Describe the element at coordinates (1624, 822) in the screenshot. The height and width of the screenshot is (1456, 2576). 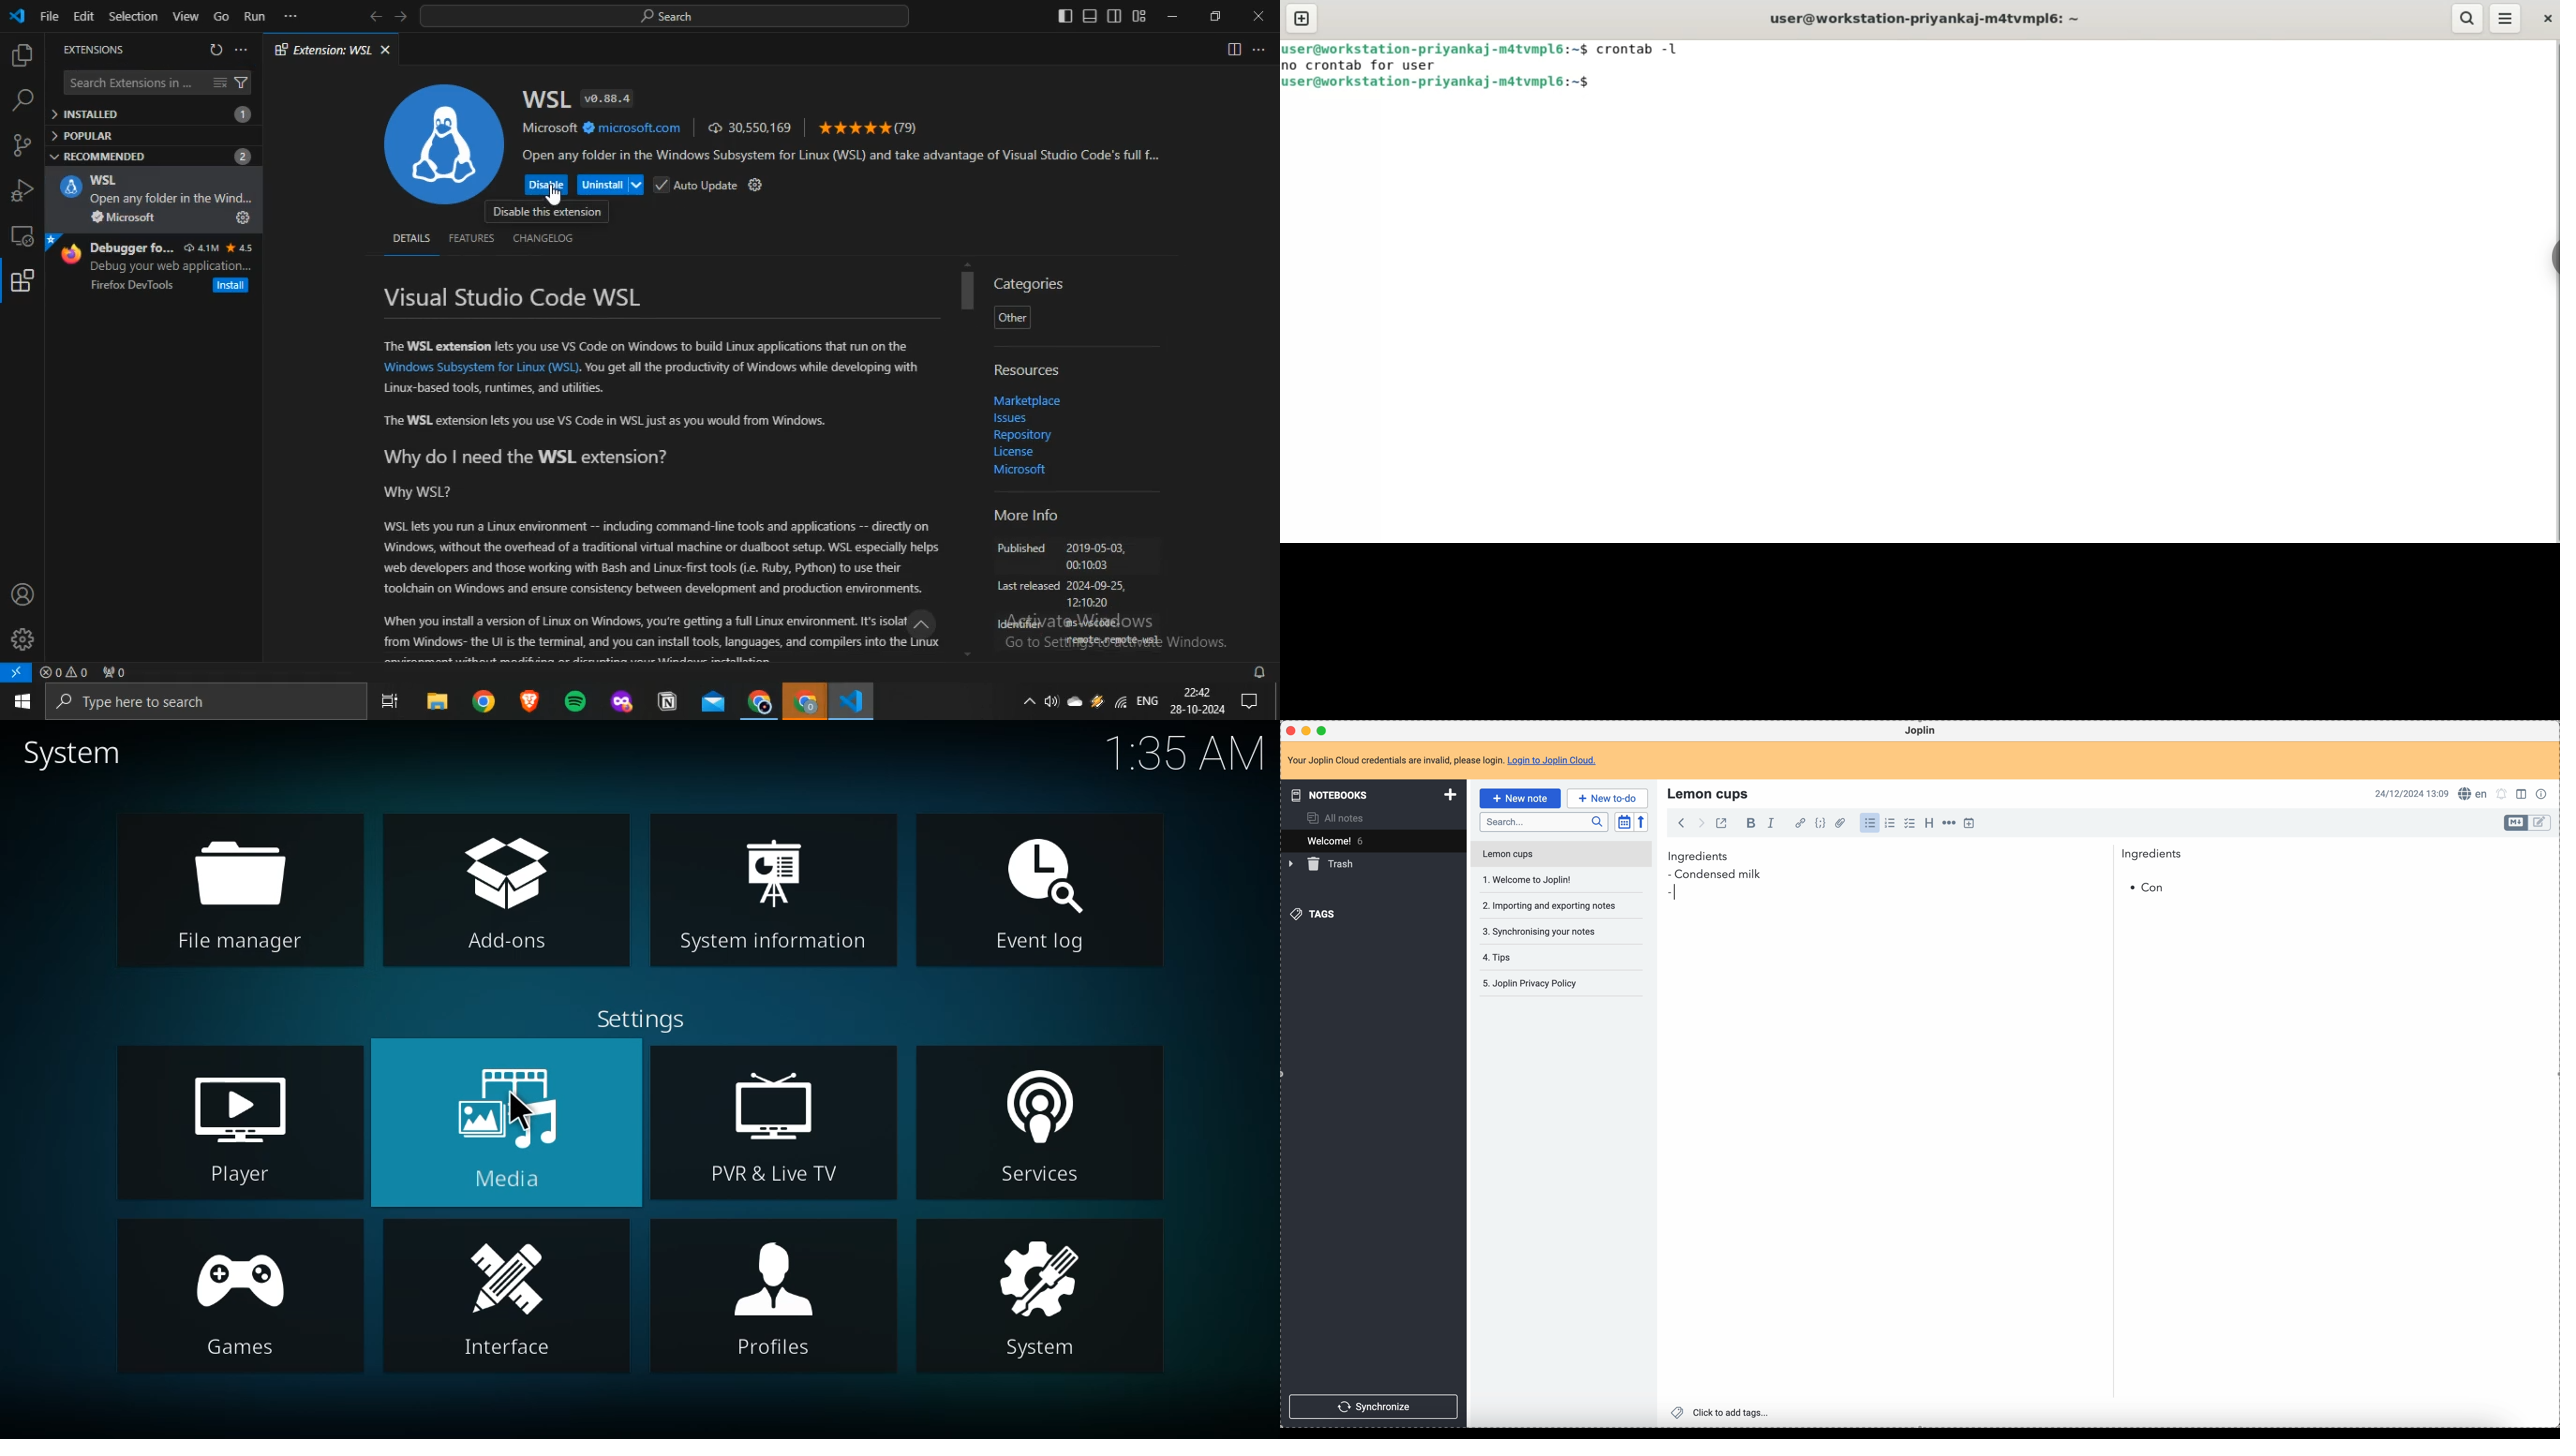
I see `toggle sort order field` at that location.